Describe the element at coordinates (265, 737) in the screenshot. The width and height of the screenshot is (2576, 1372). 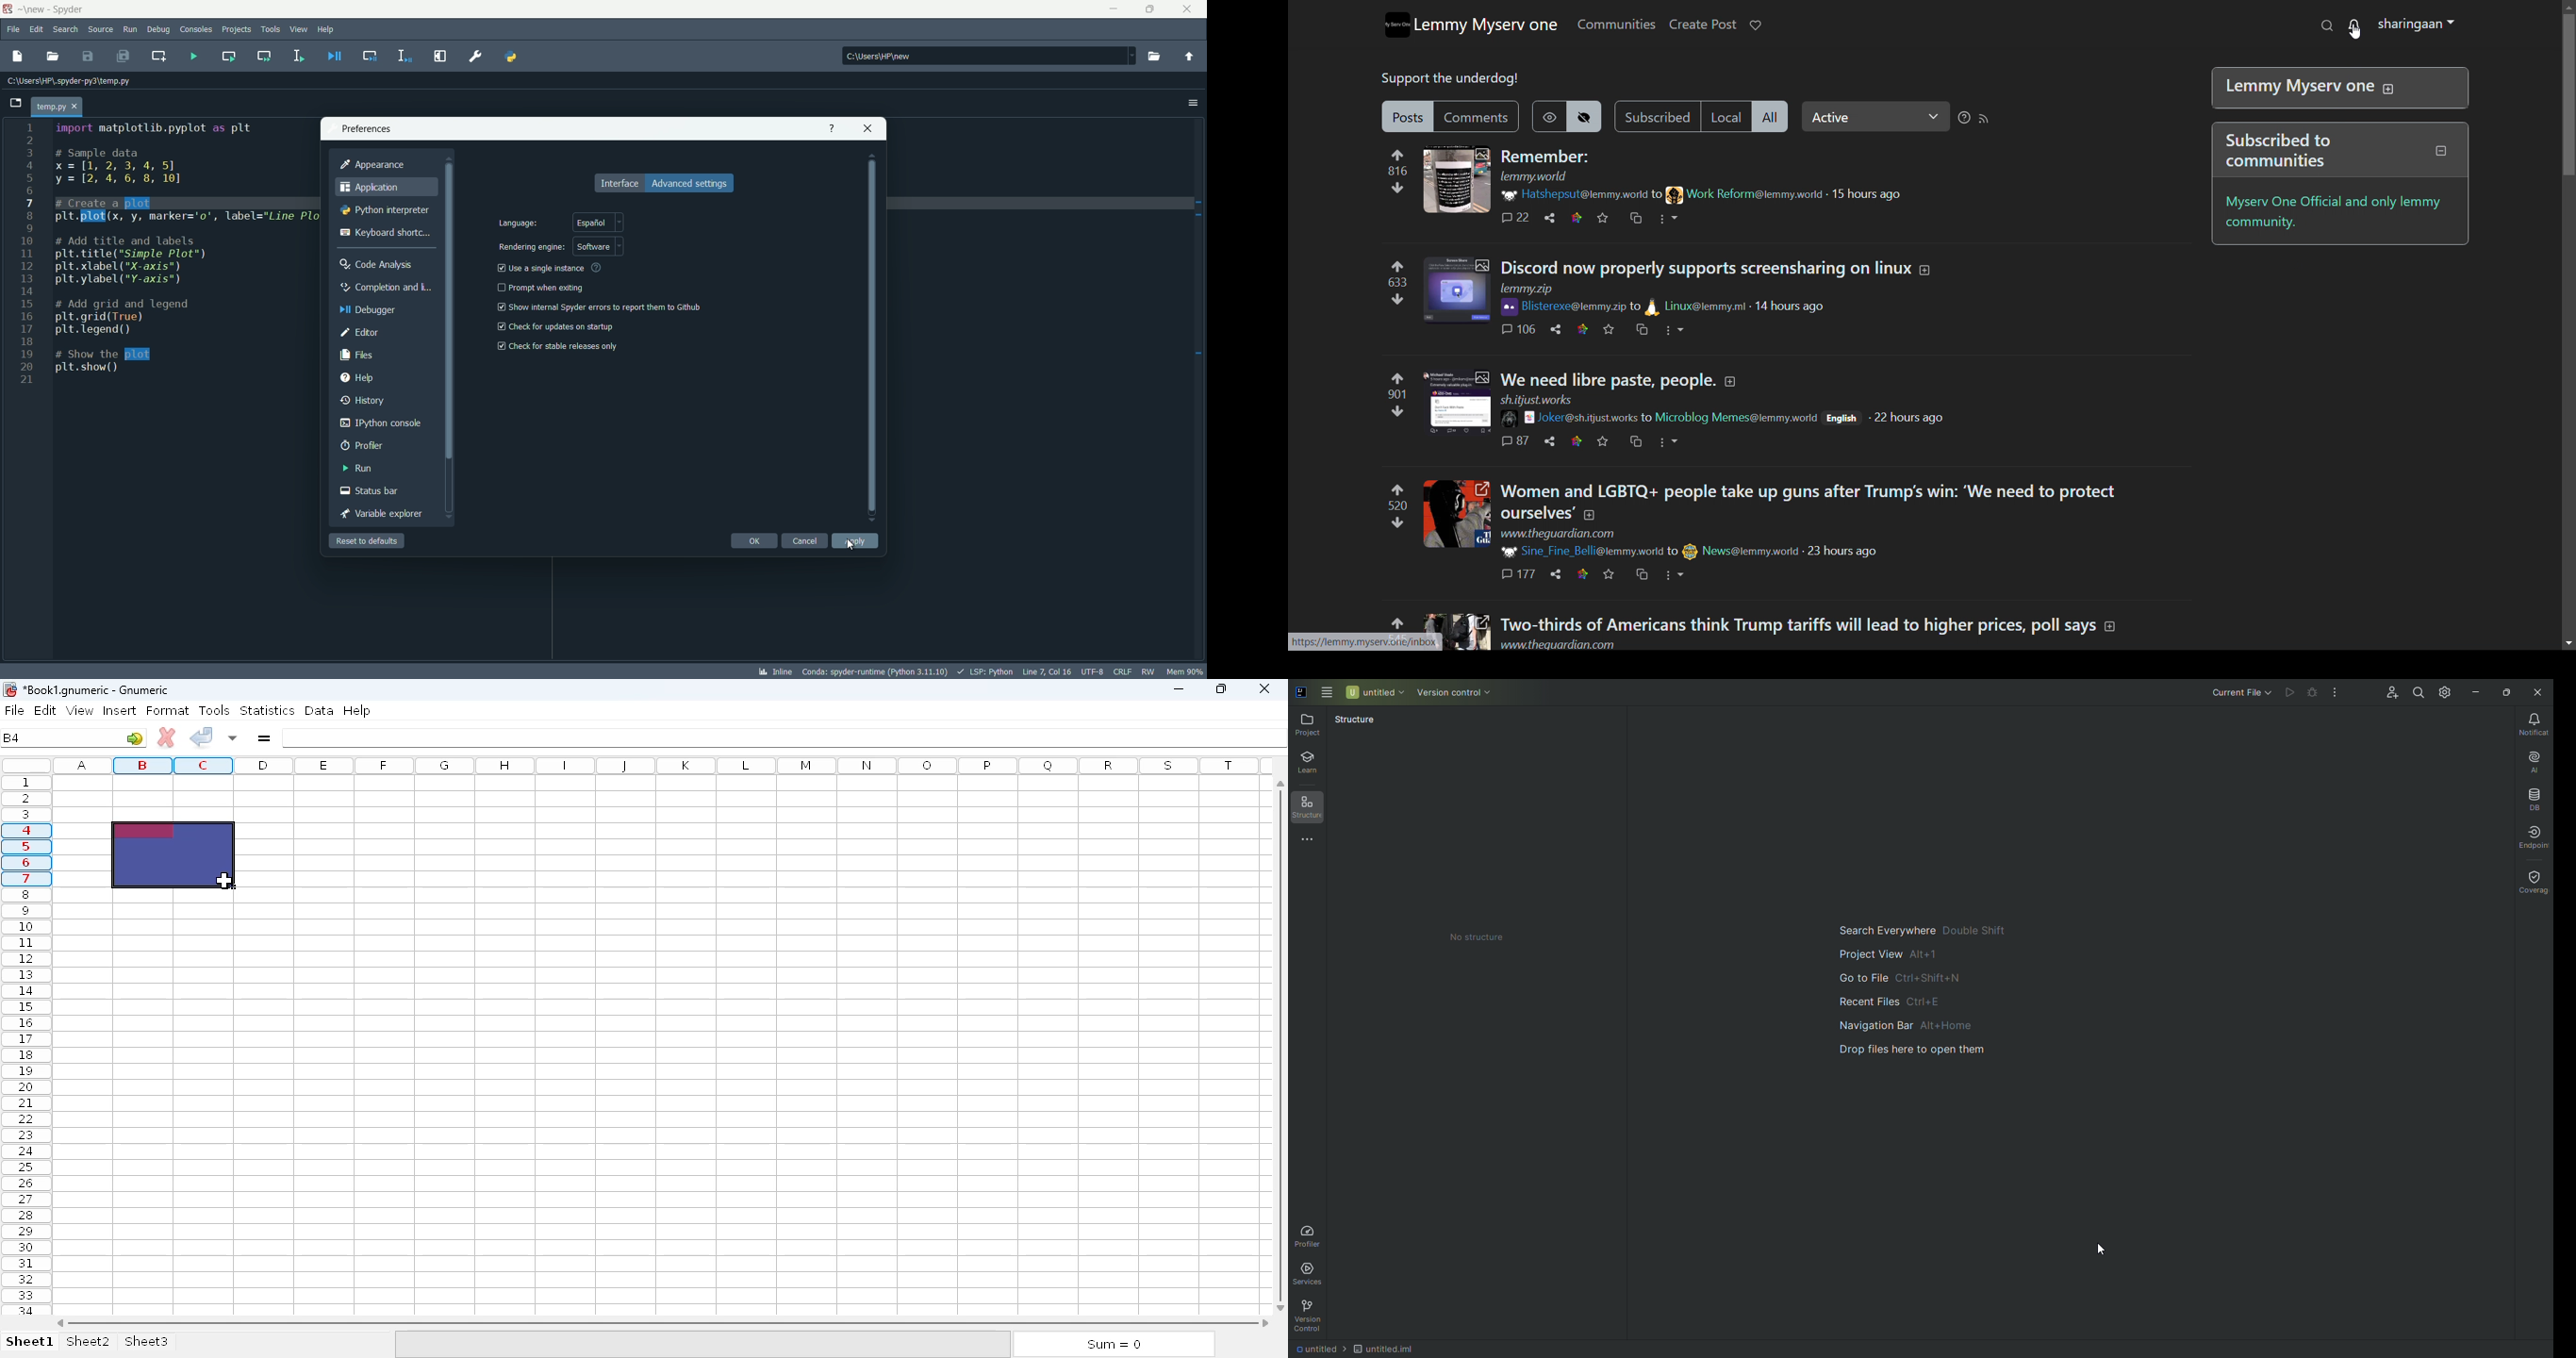
I see `enter formula` at that location.